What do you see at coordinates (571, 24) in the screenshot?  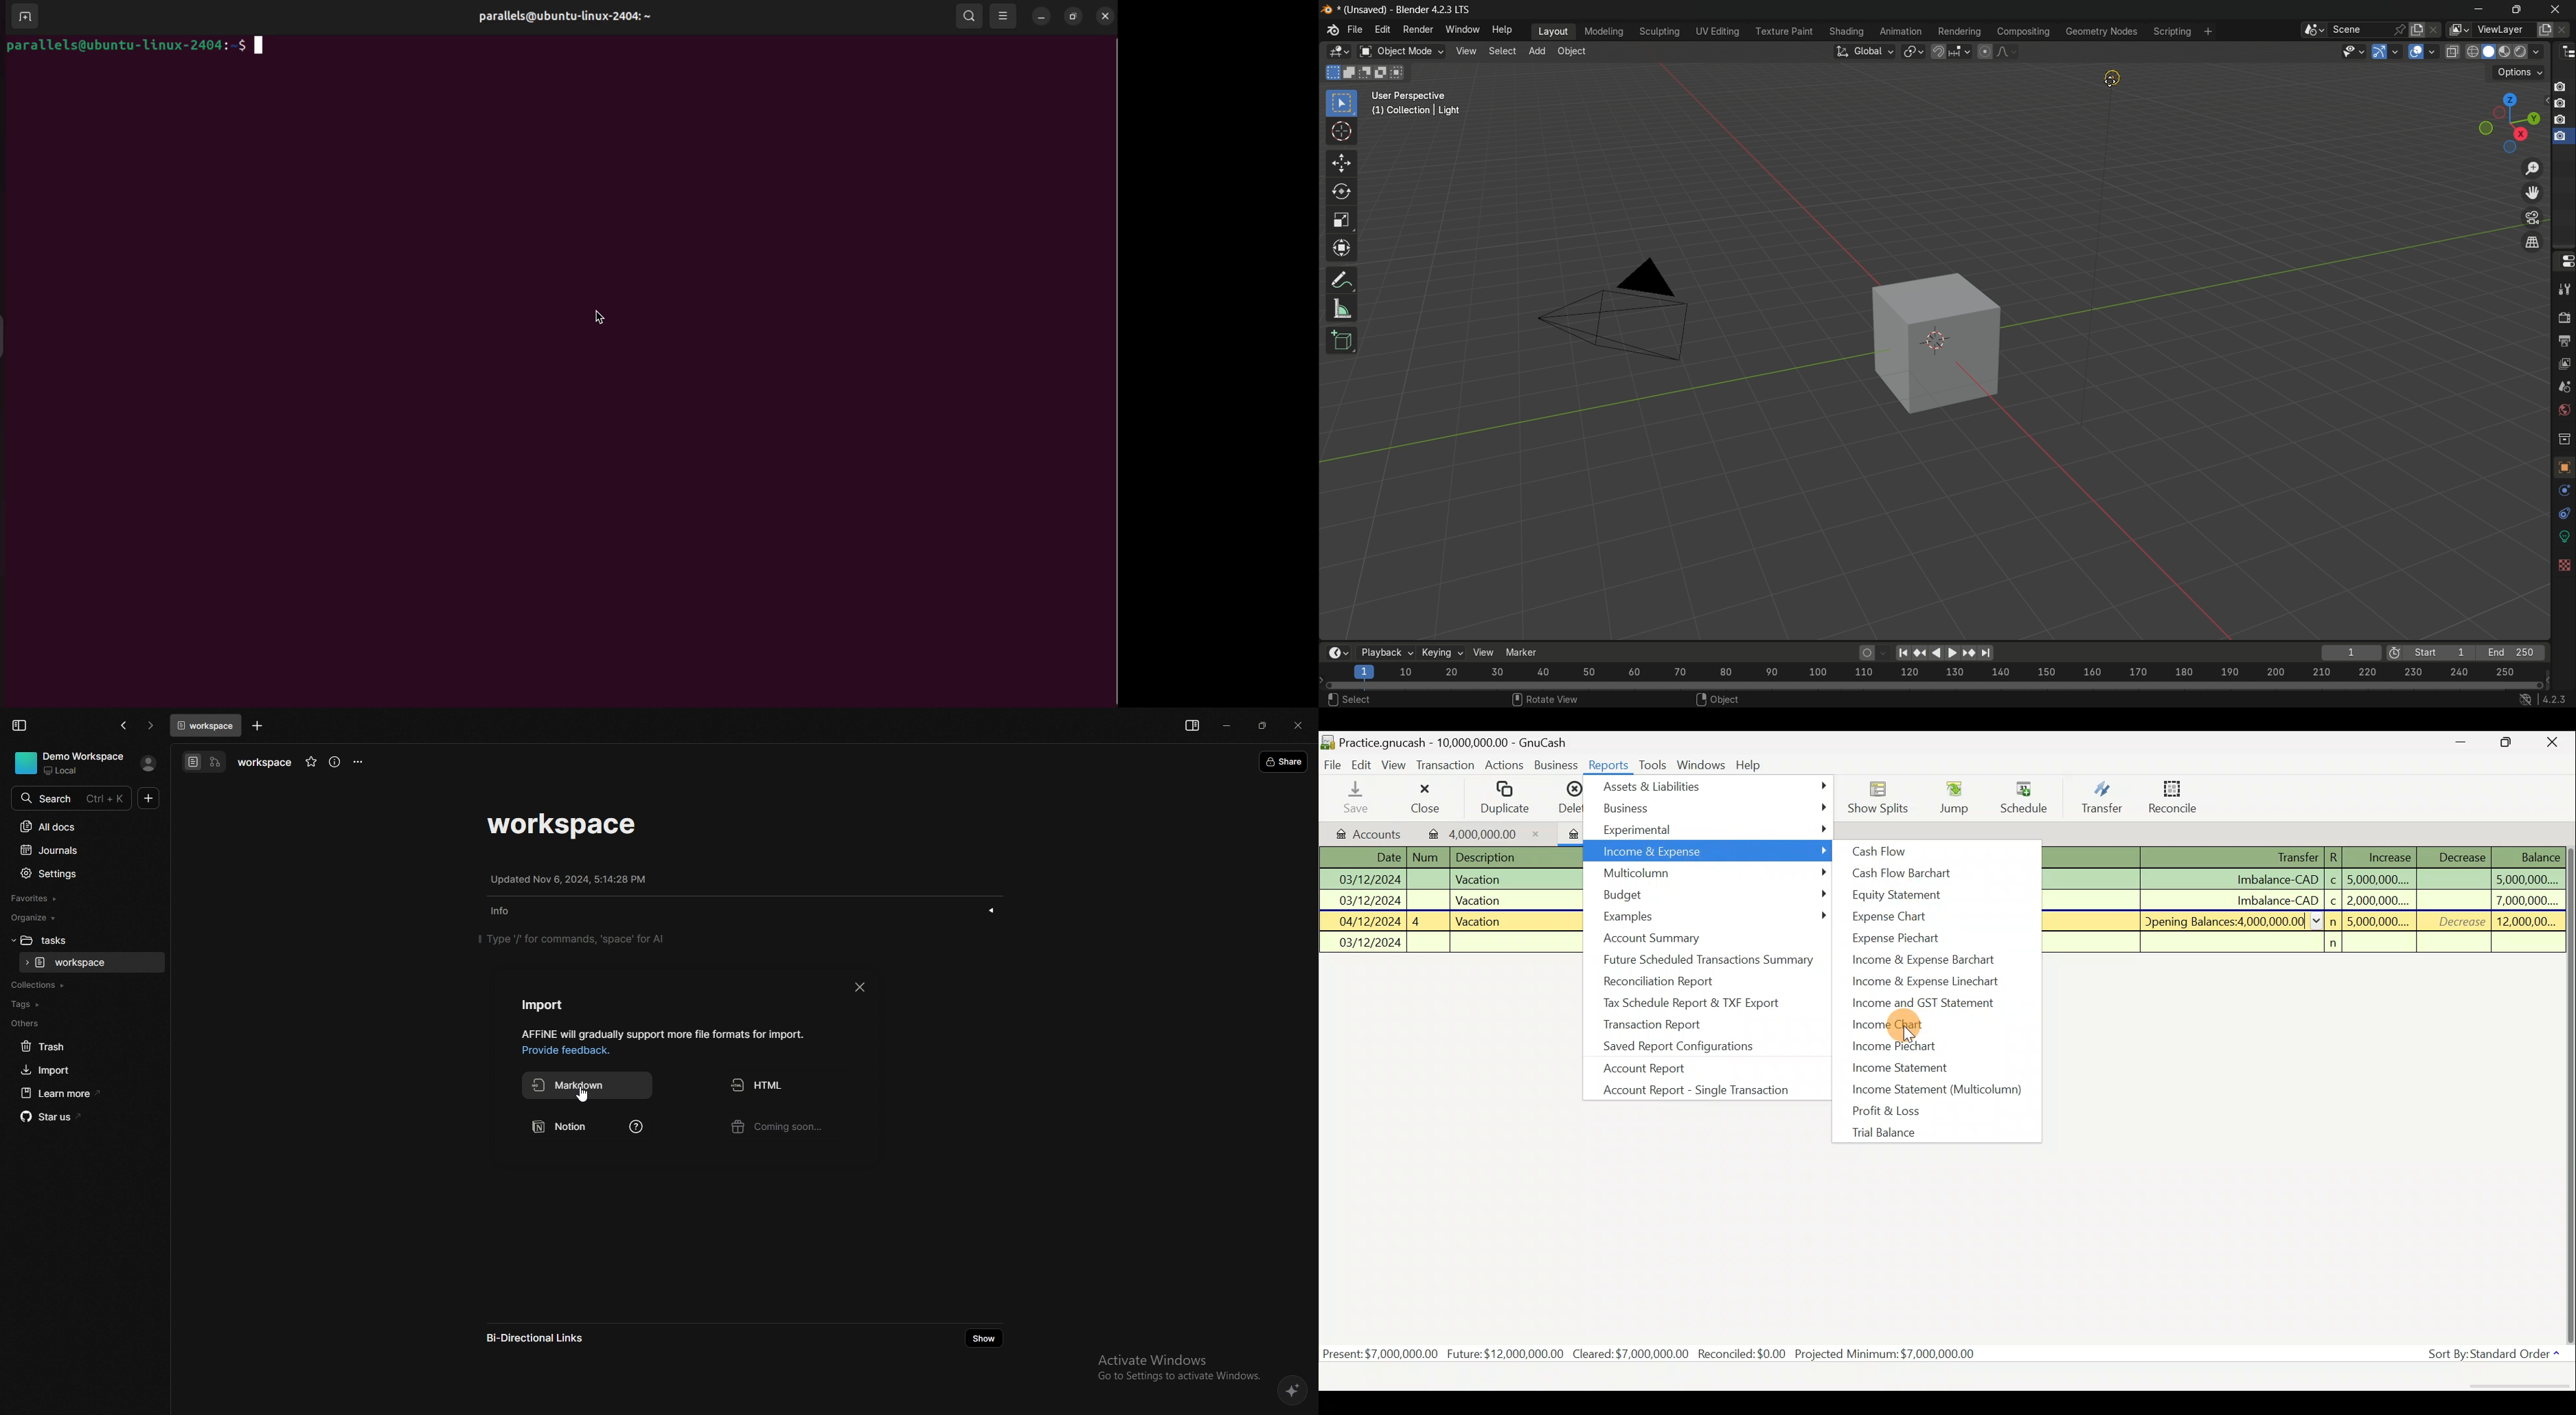 I see `parallels@ubuntu-linux-2404: ~` at bounding box center [571, 24].